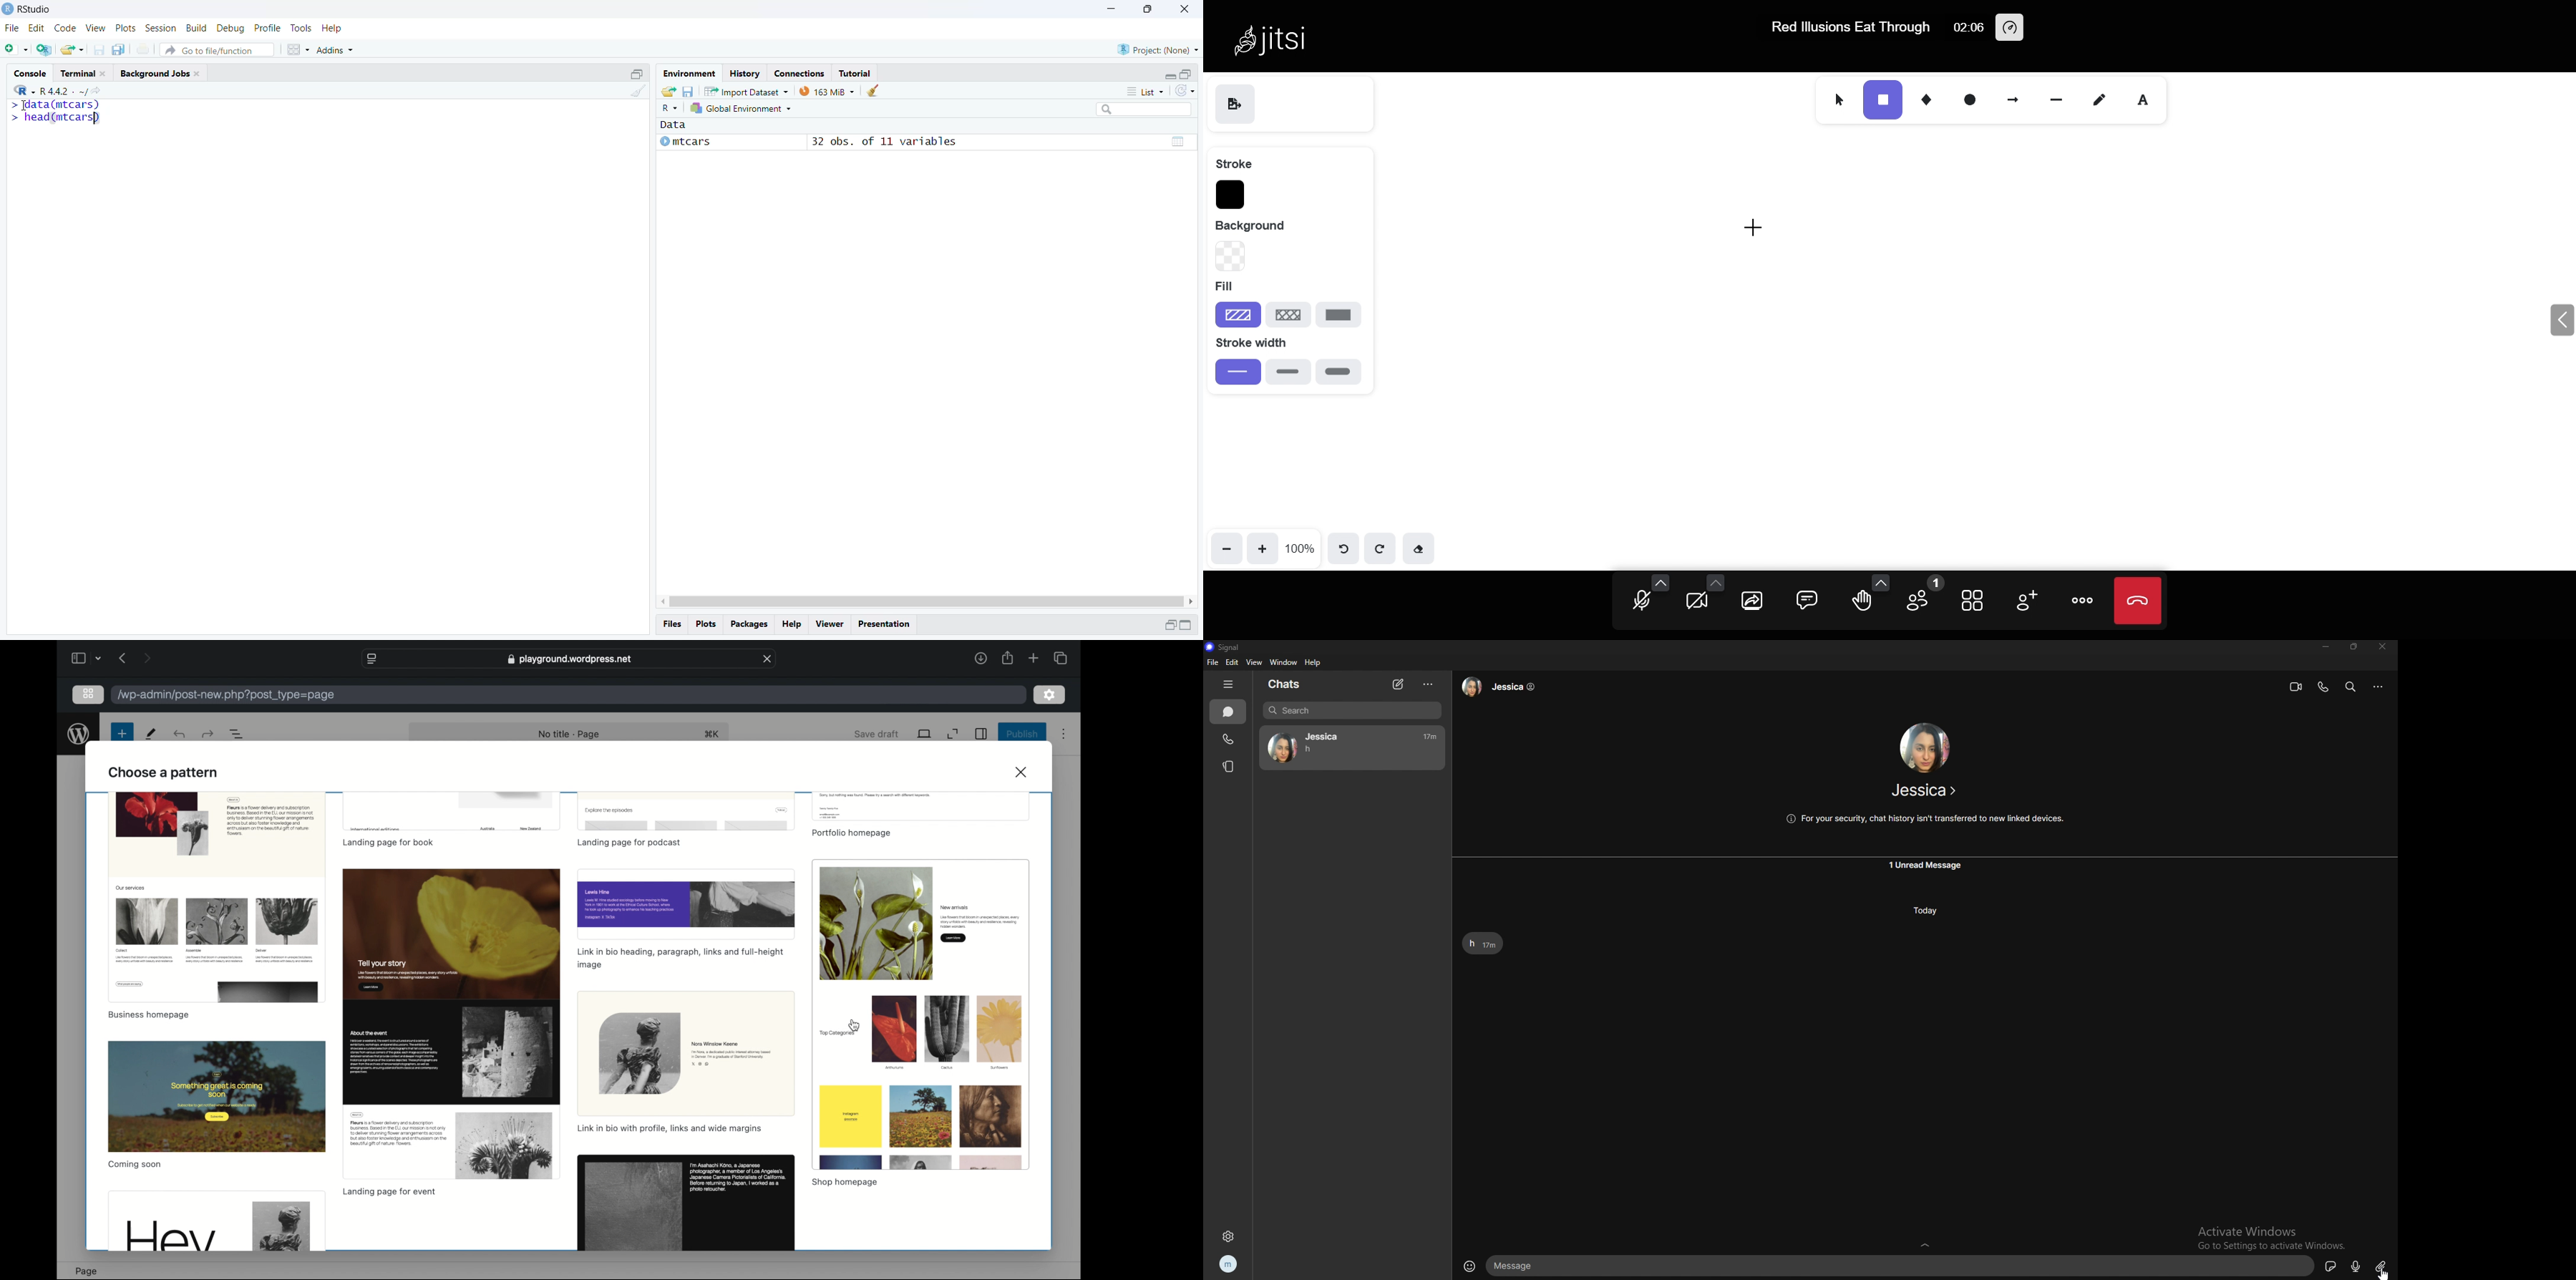 This screenshot has width=2576, height=1288. I want to click on R~, so click(671, 109).